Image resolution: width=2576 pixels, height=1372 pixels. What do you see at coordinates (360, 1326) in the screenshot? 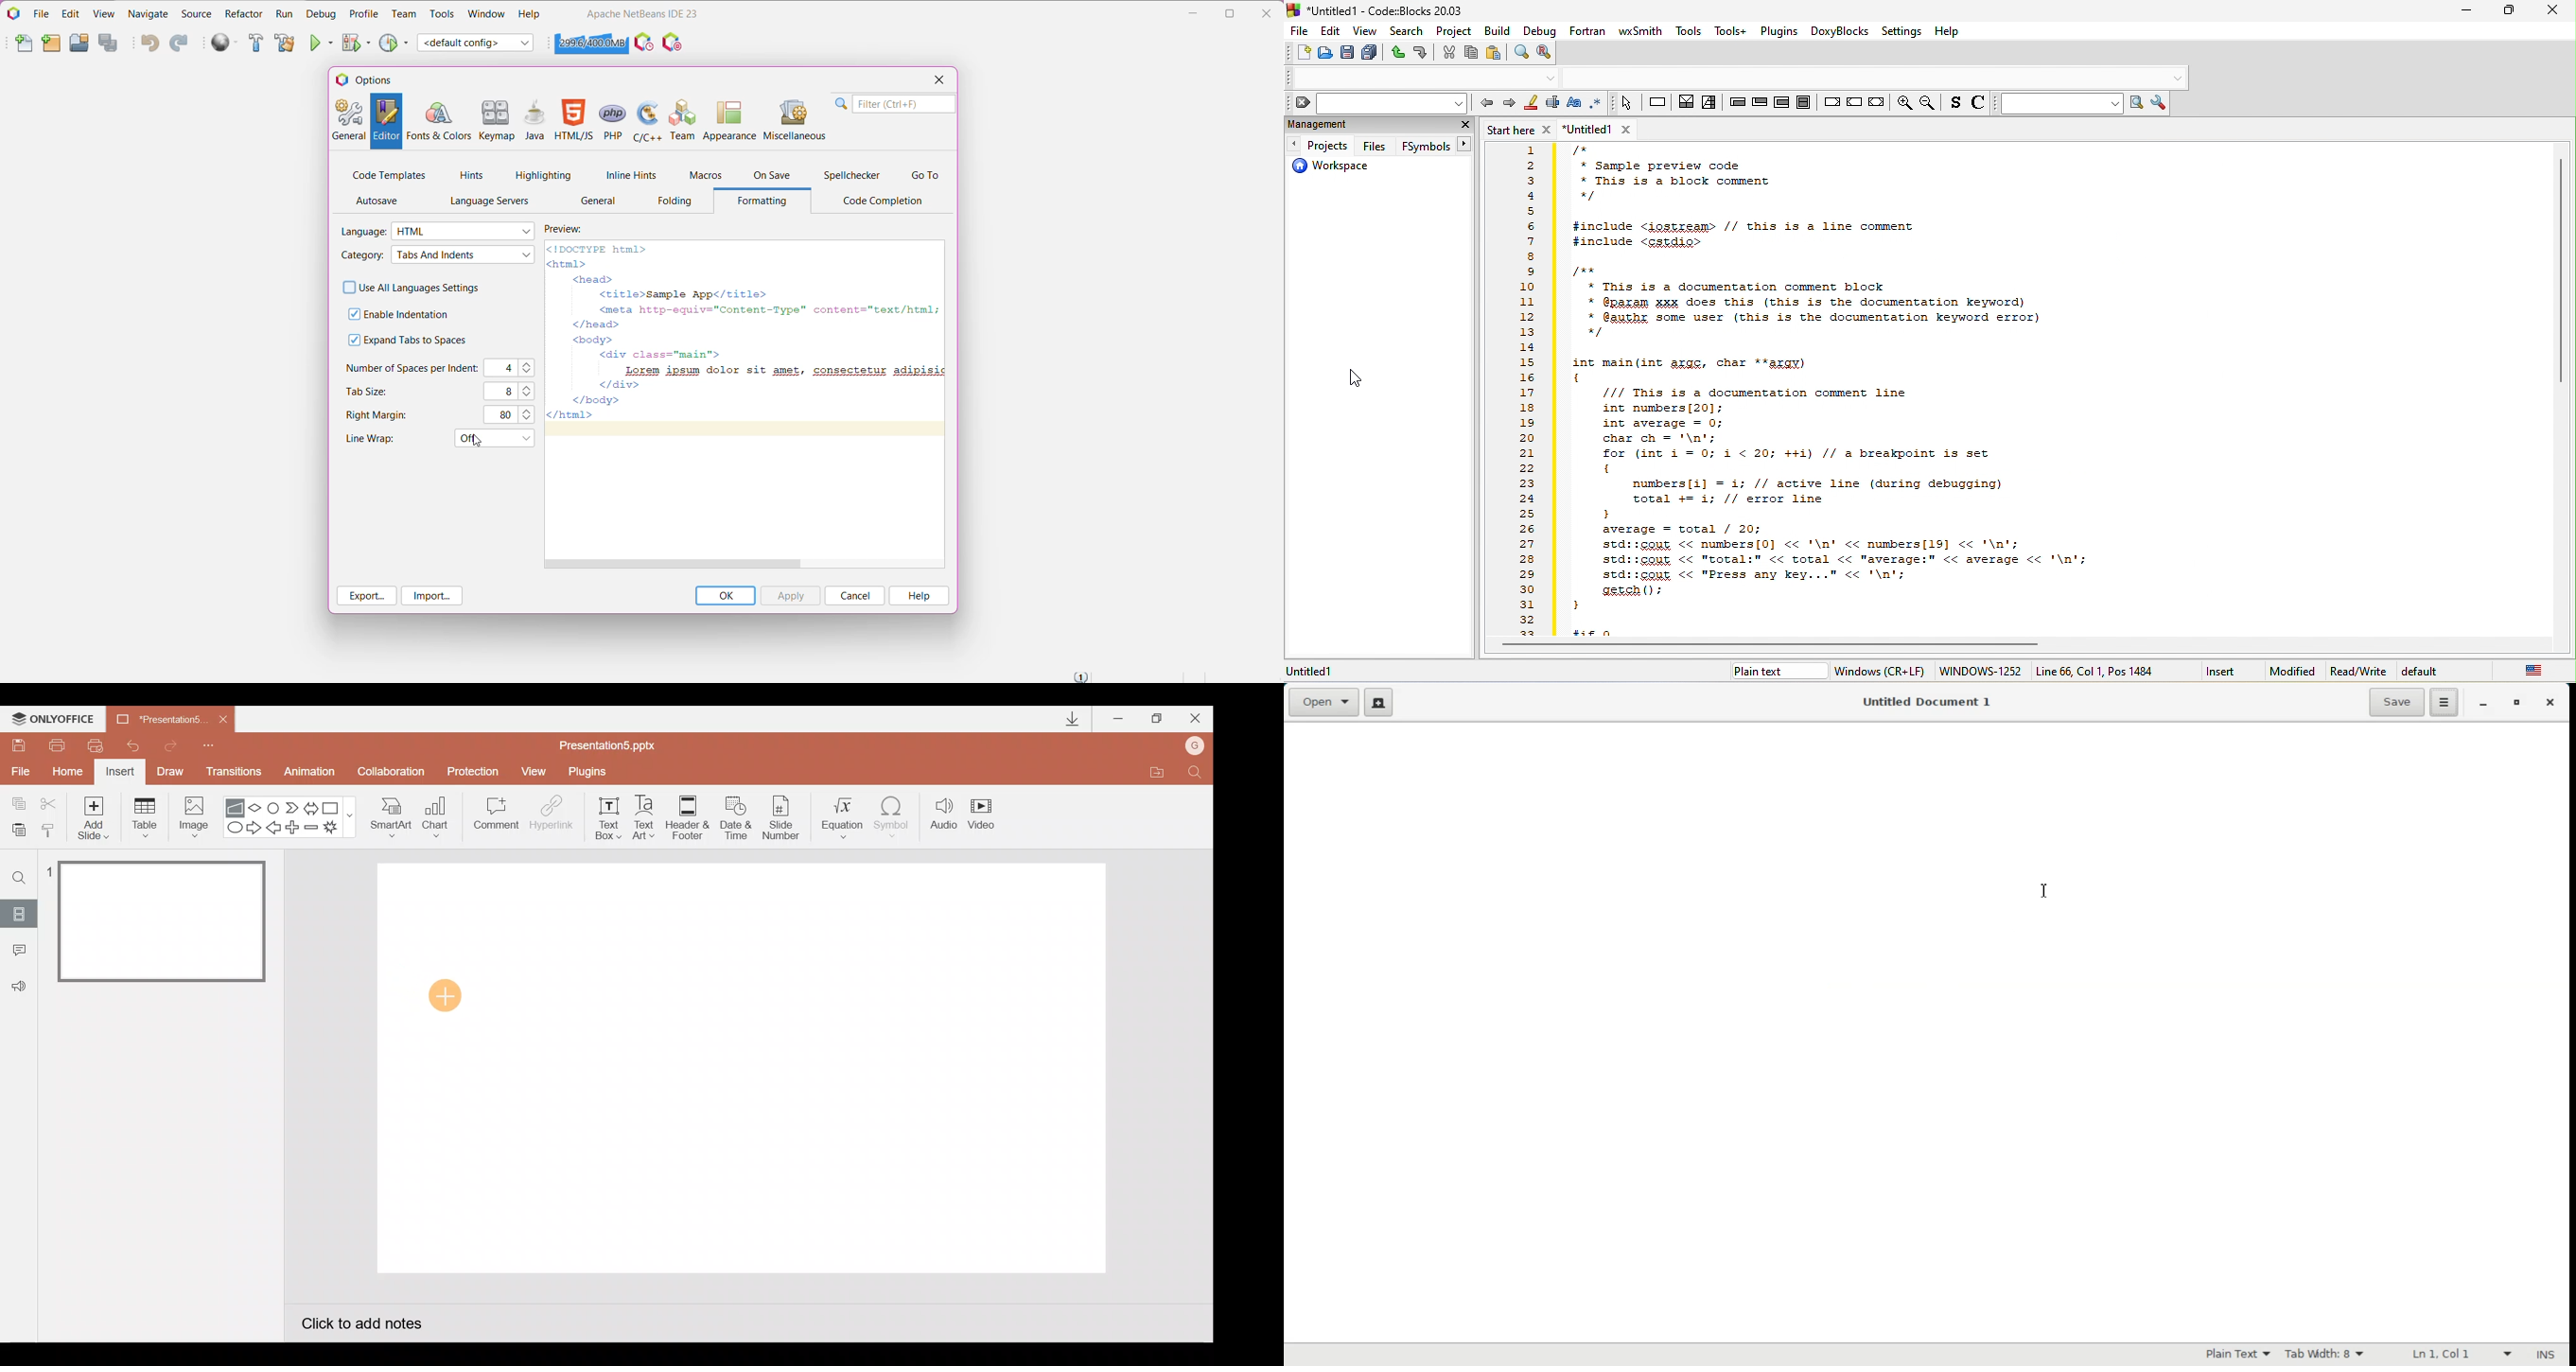
I see `Click to add notes` at bounding box center [360, 1326].